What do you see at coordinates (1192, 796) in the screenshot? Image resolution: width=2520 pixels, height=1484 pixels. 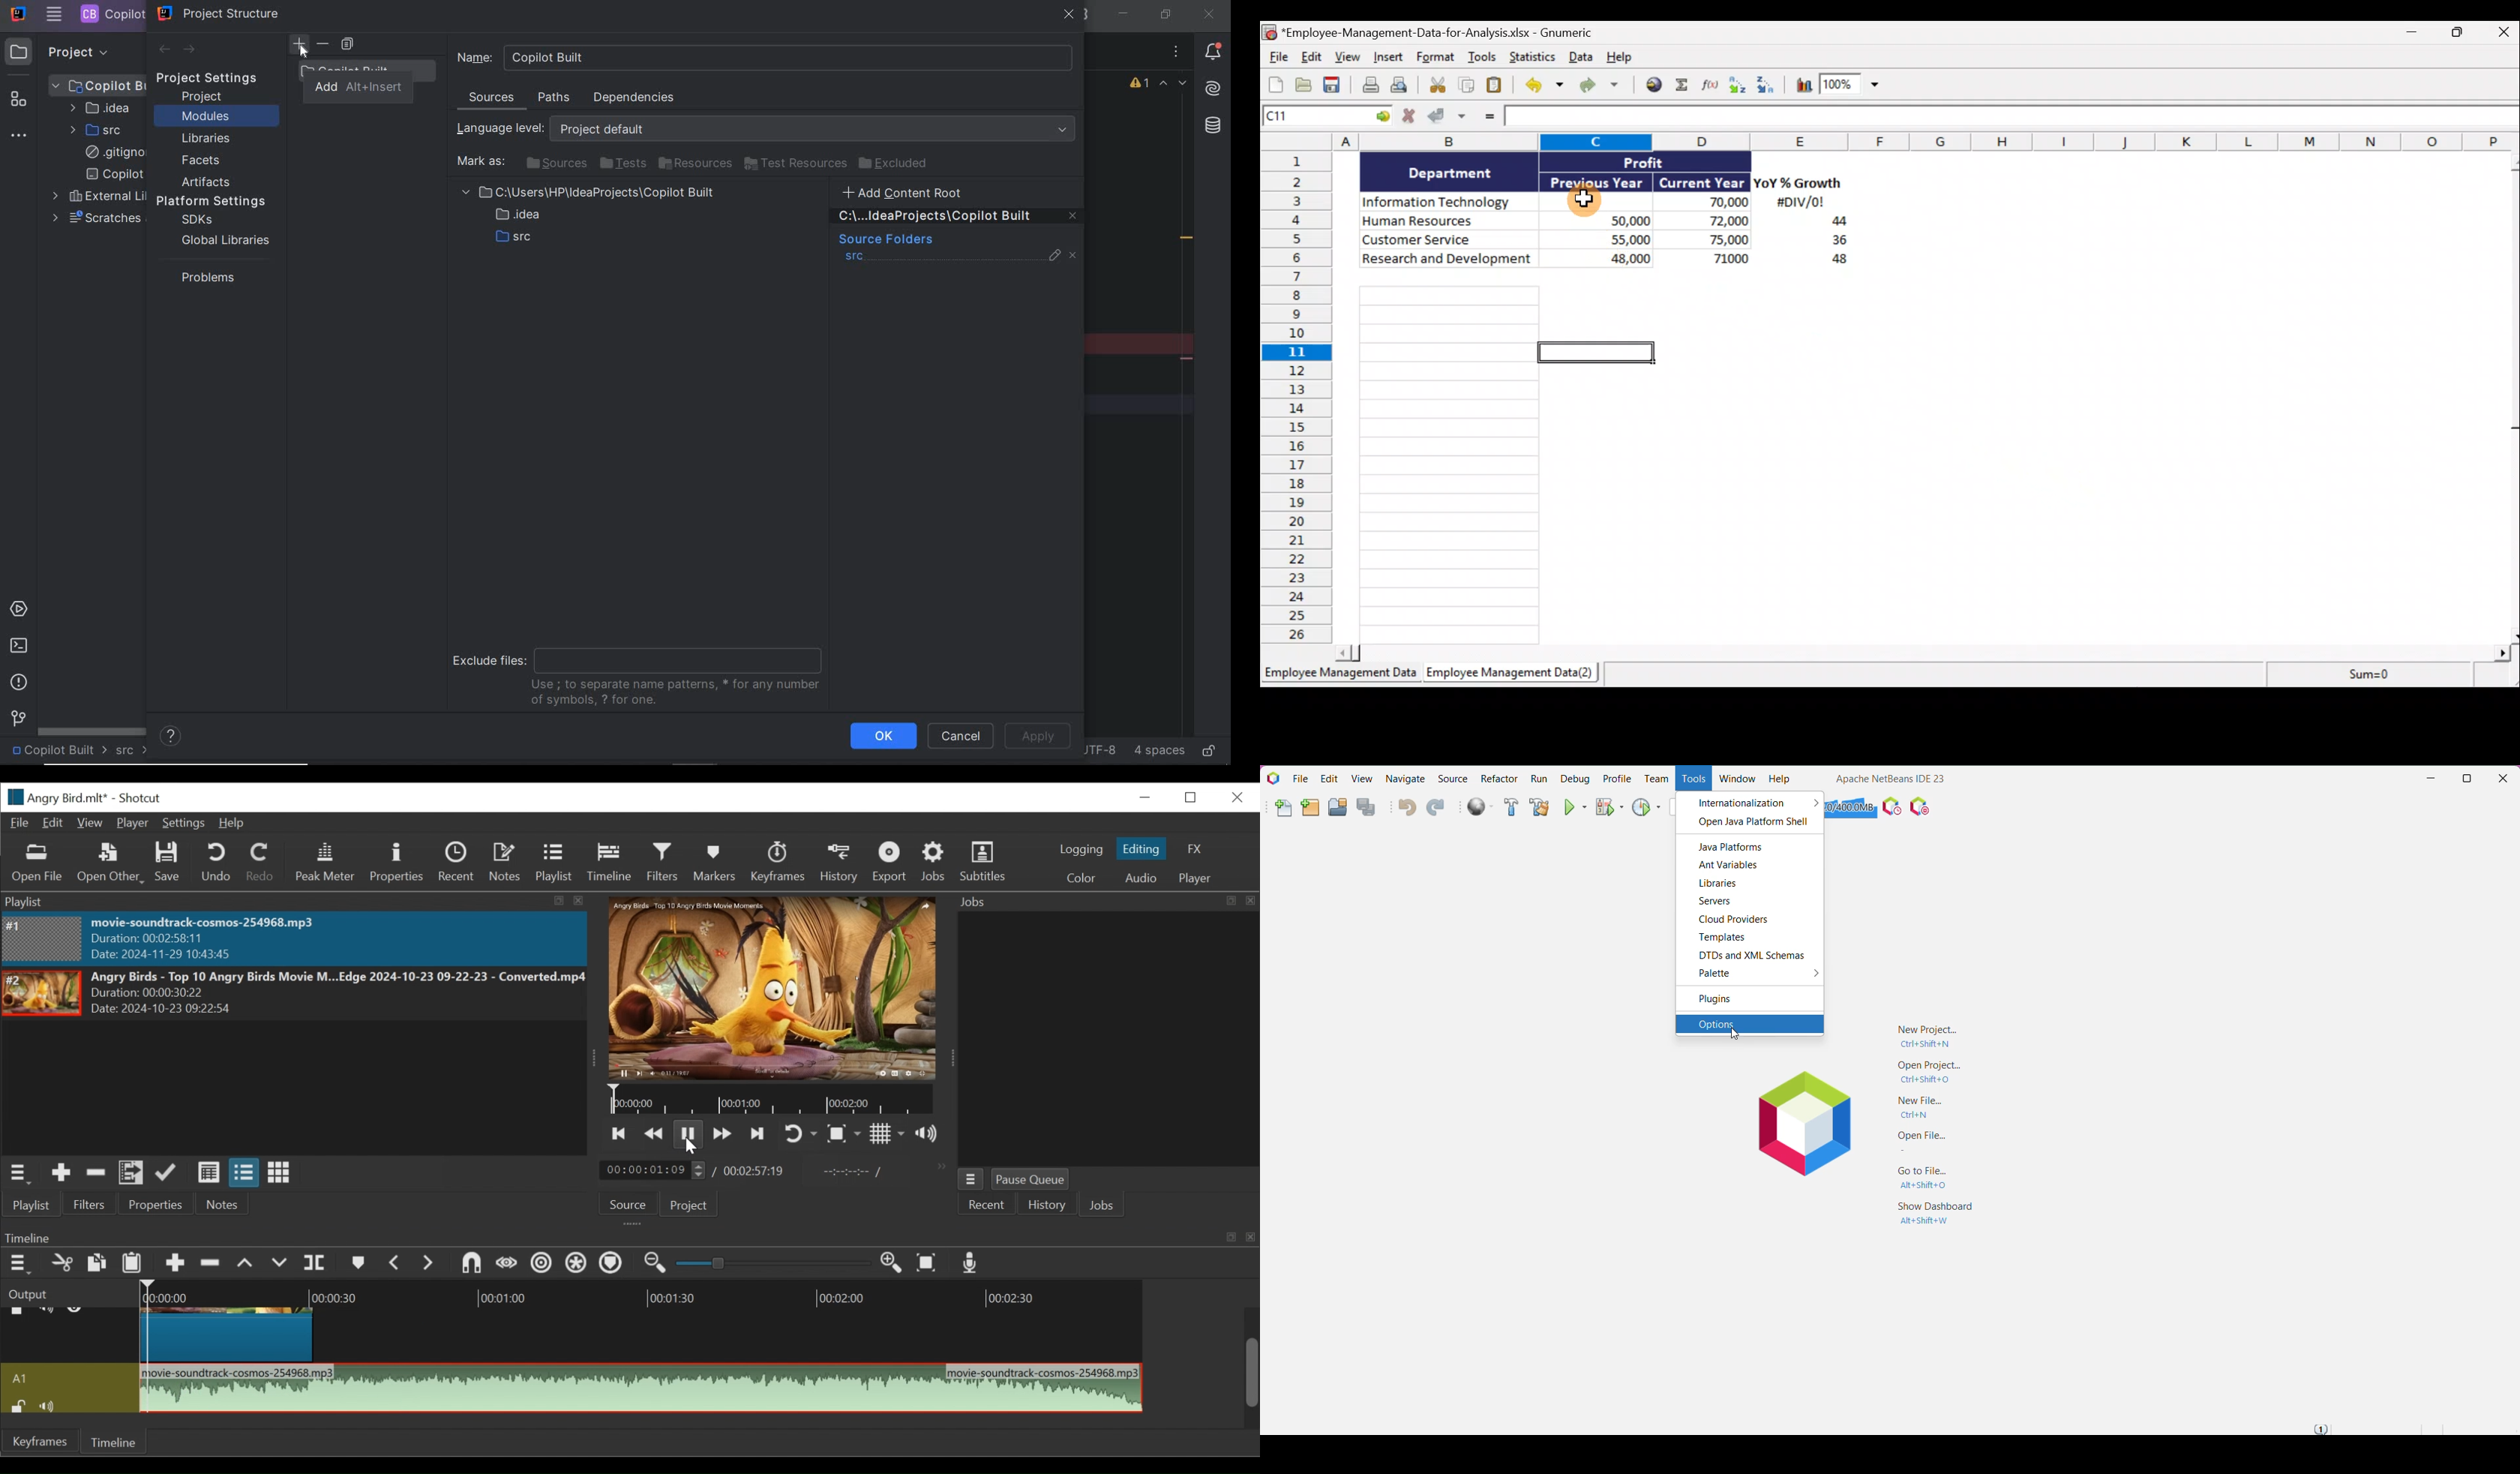 I see `Restore` at bounding box center [1192, 796].